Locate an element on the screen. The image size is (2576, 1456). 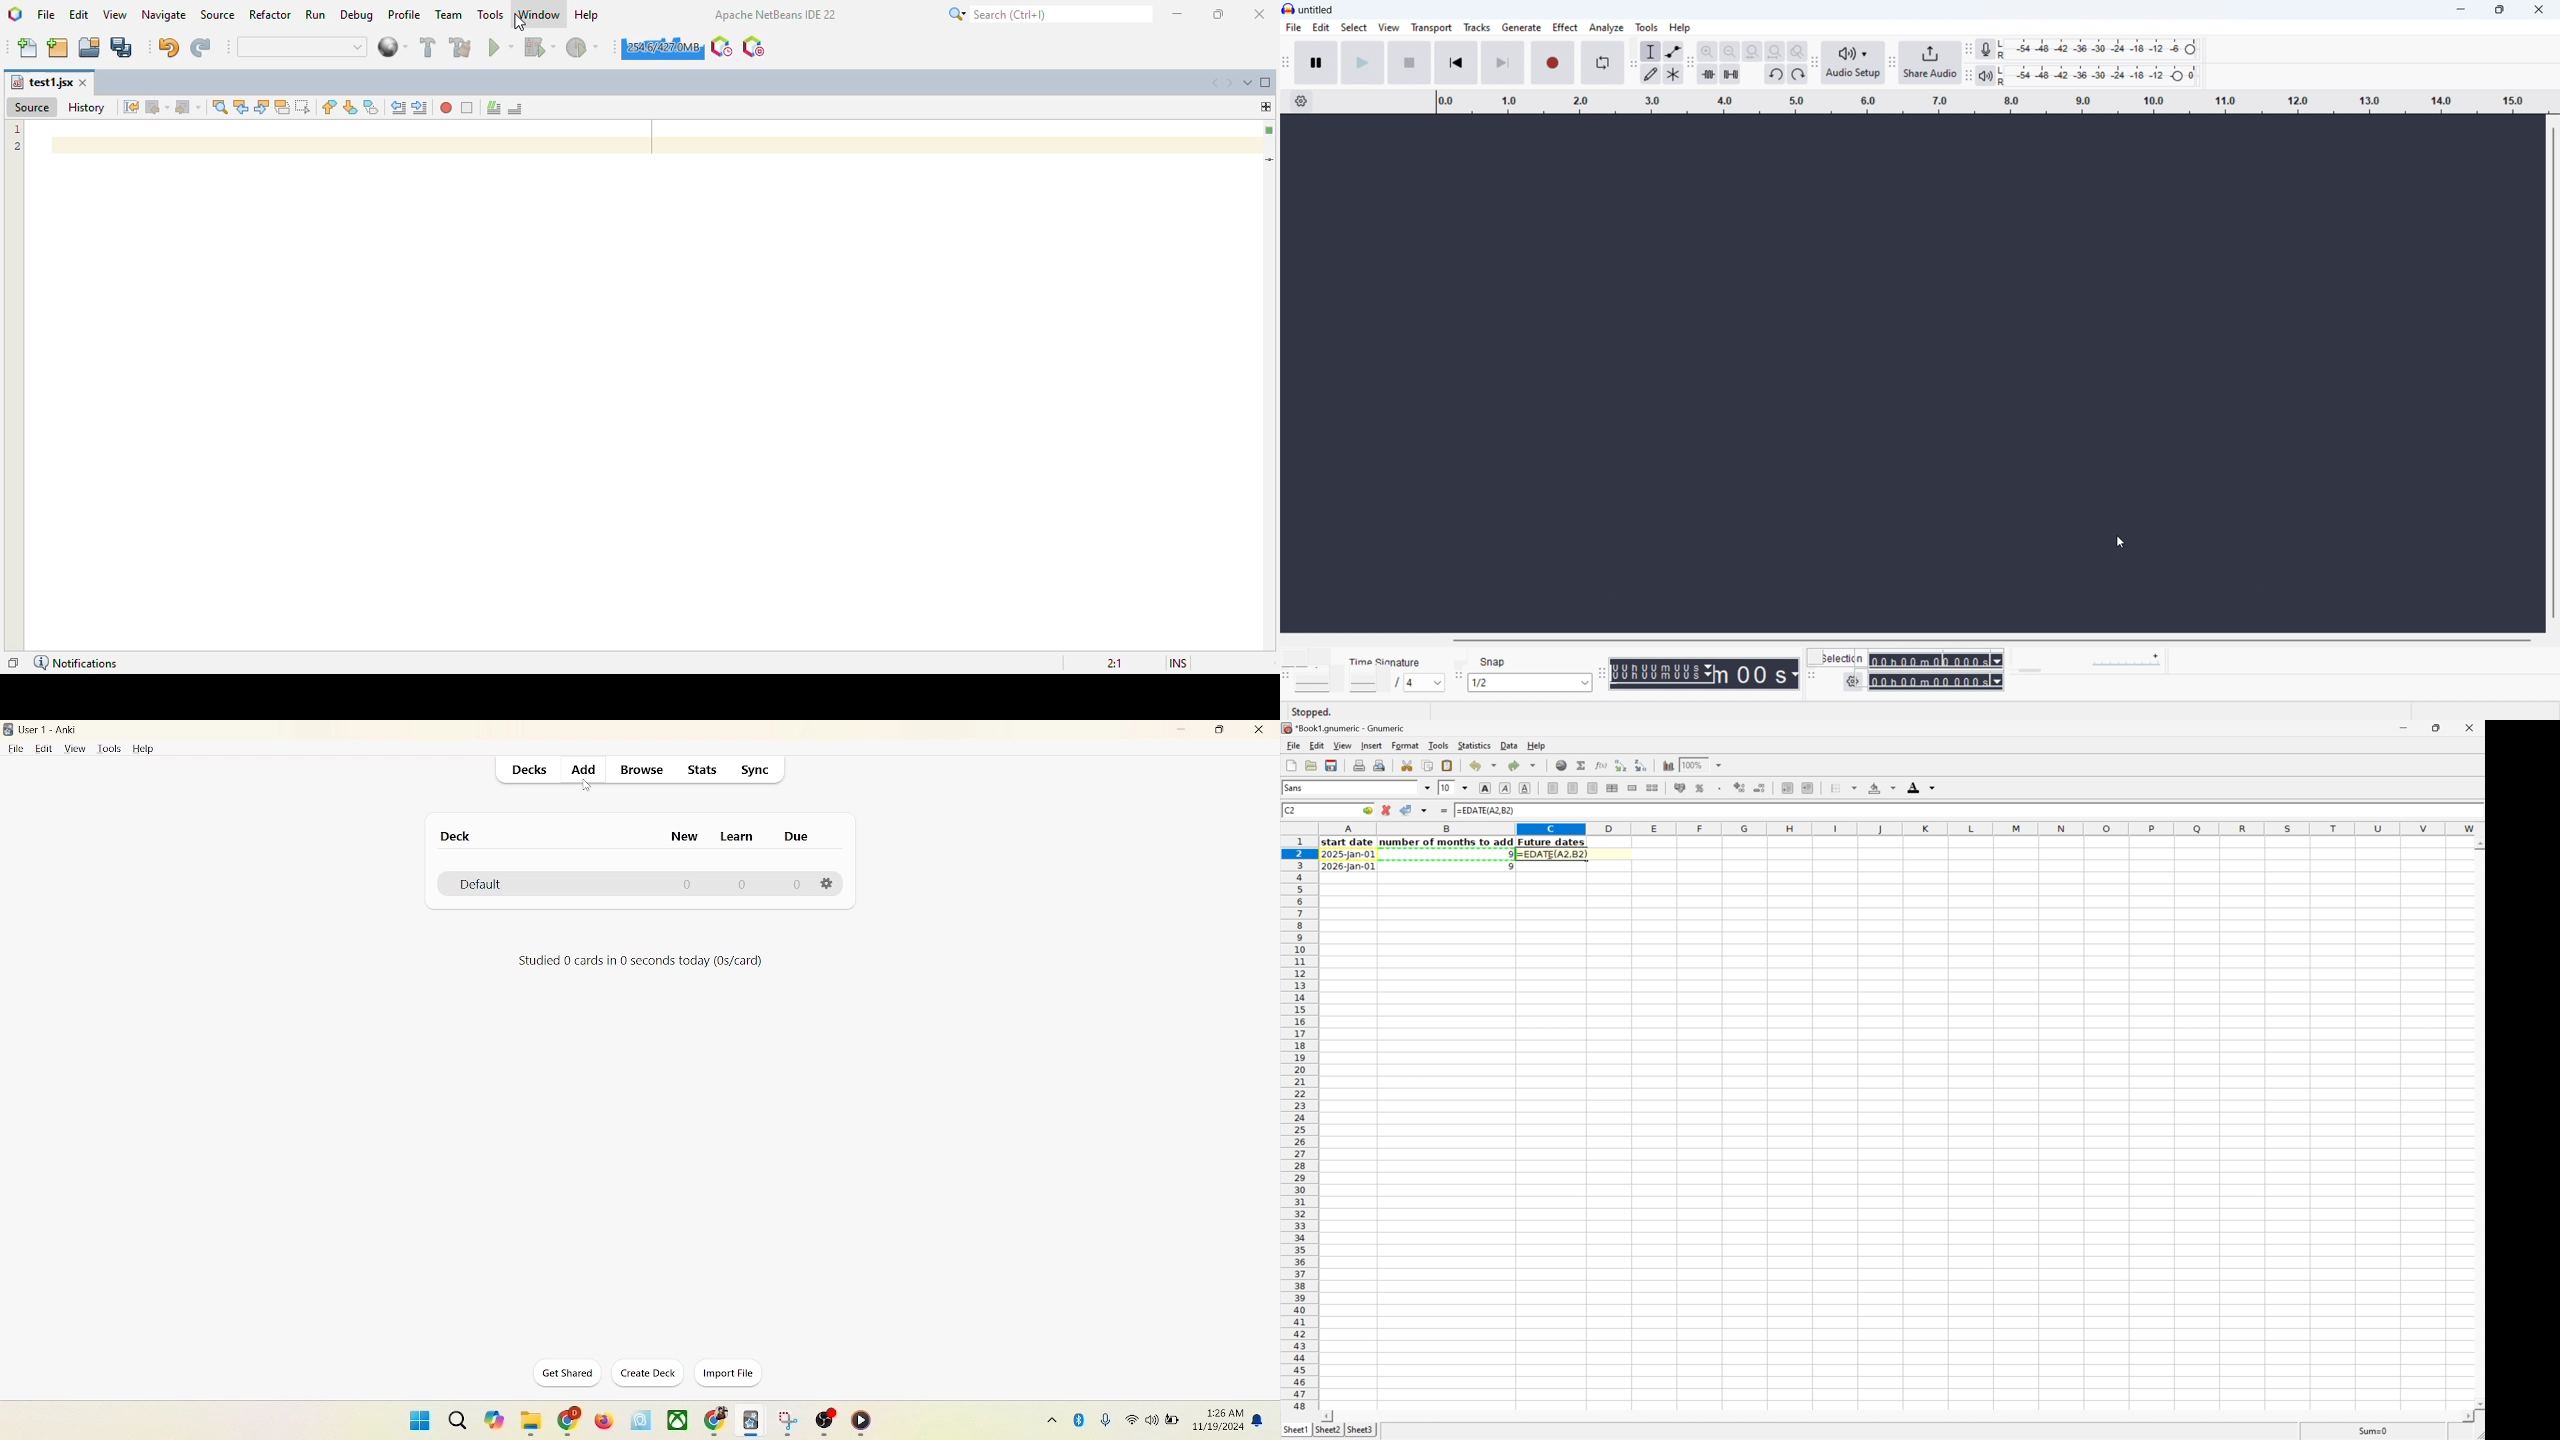
Insert is located at coordinates (1371, 745).